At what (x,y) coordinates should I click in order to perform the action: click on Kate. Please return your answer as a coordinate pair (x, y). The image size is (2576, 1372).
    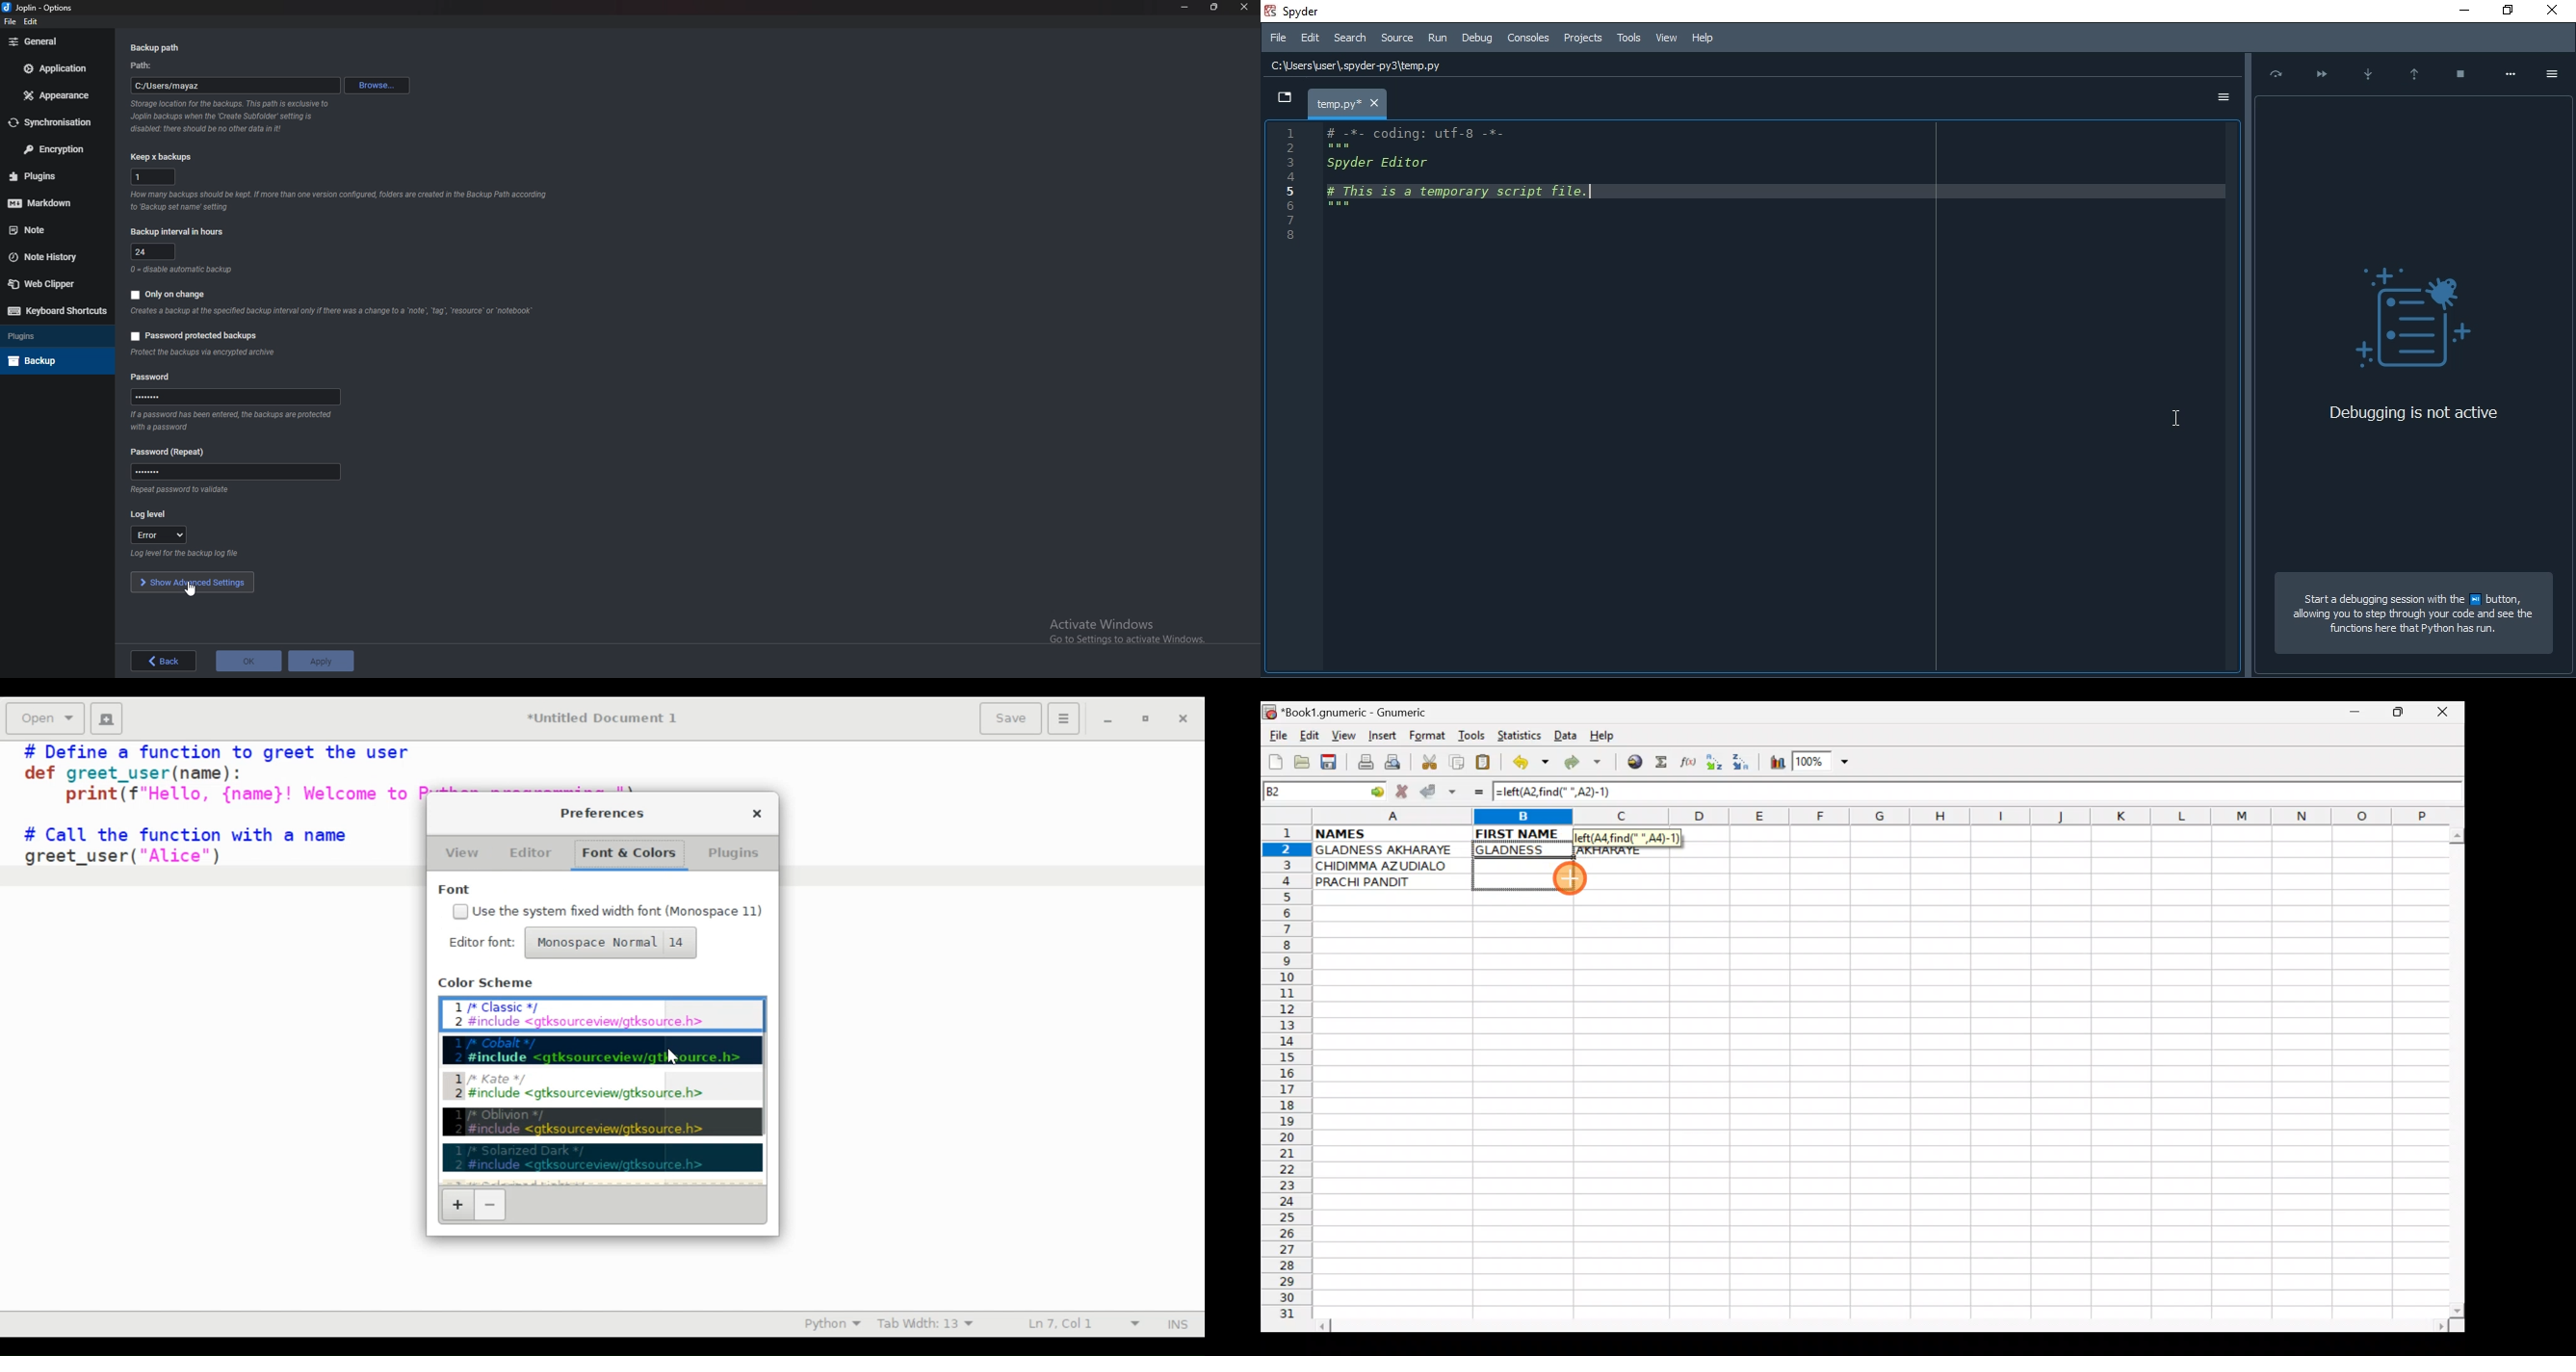
    Looking at the image, I should click on (605, 1087).